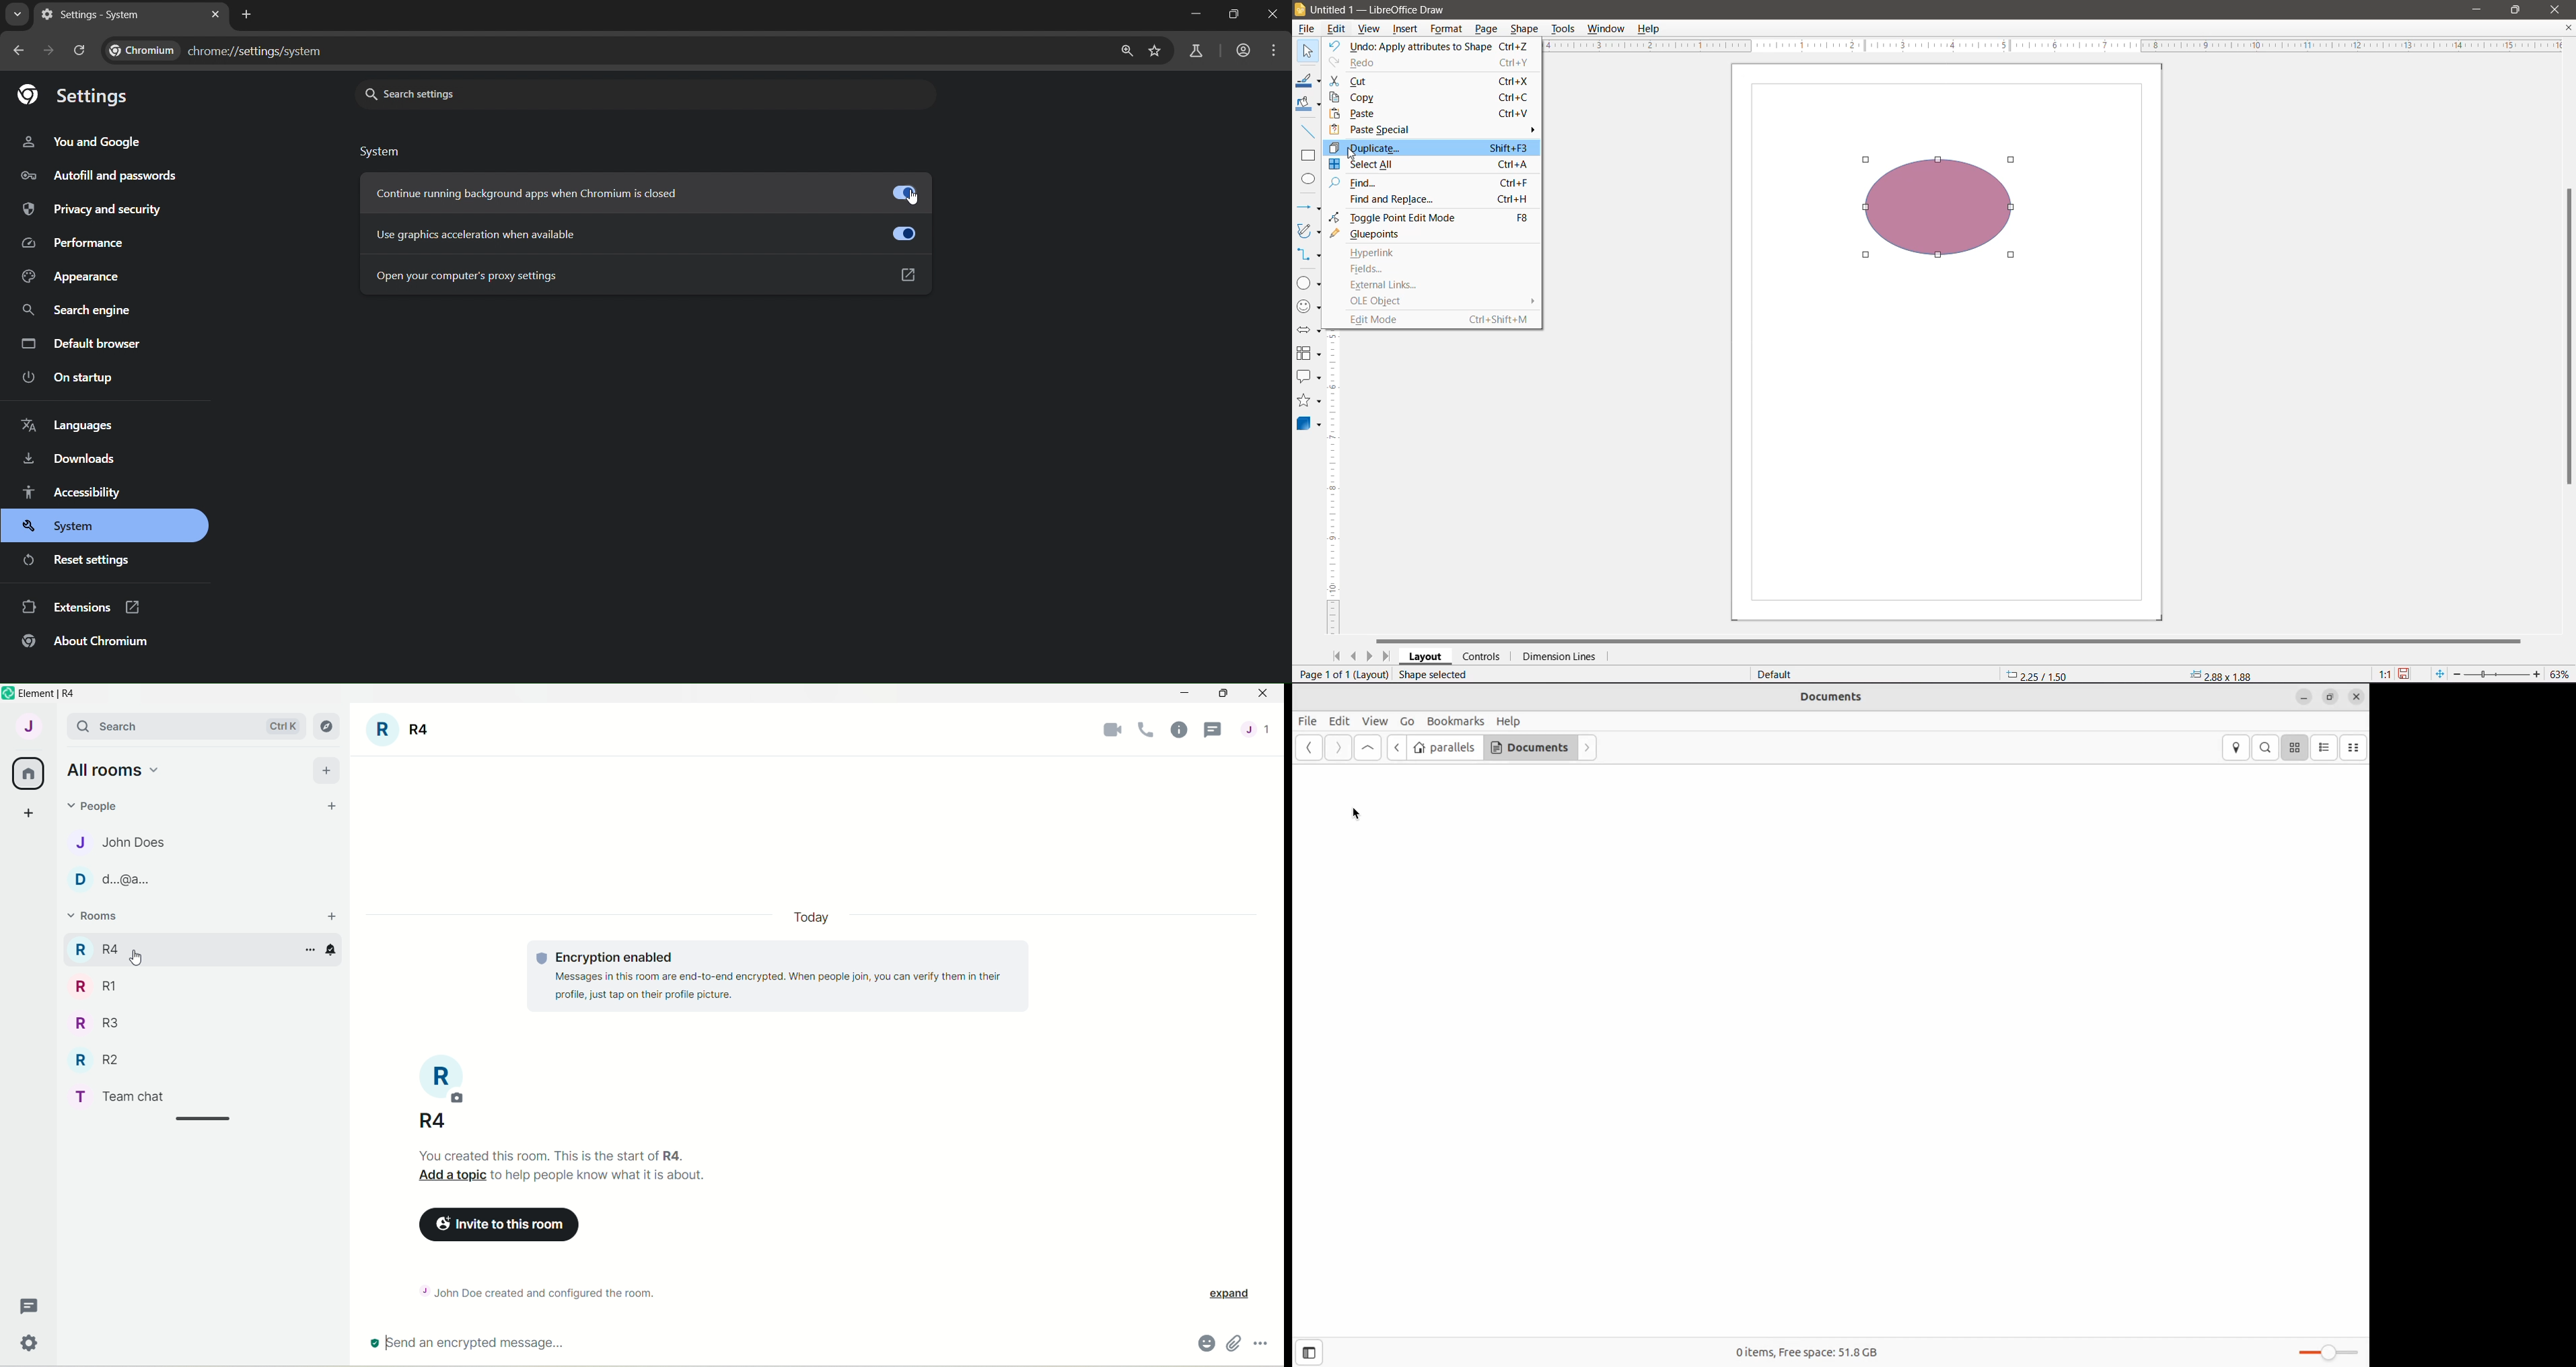 This screenshot has height=1372, width=2576. Describe the element at coordinates (1308, 105) in the screenshot. I see `Fill Color` at that location.